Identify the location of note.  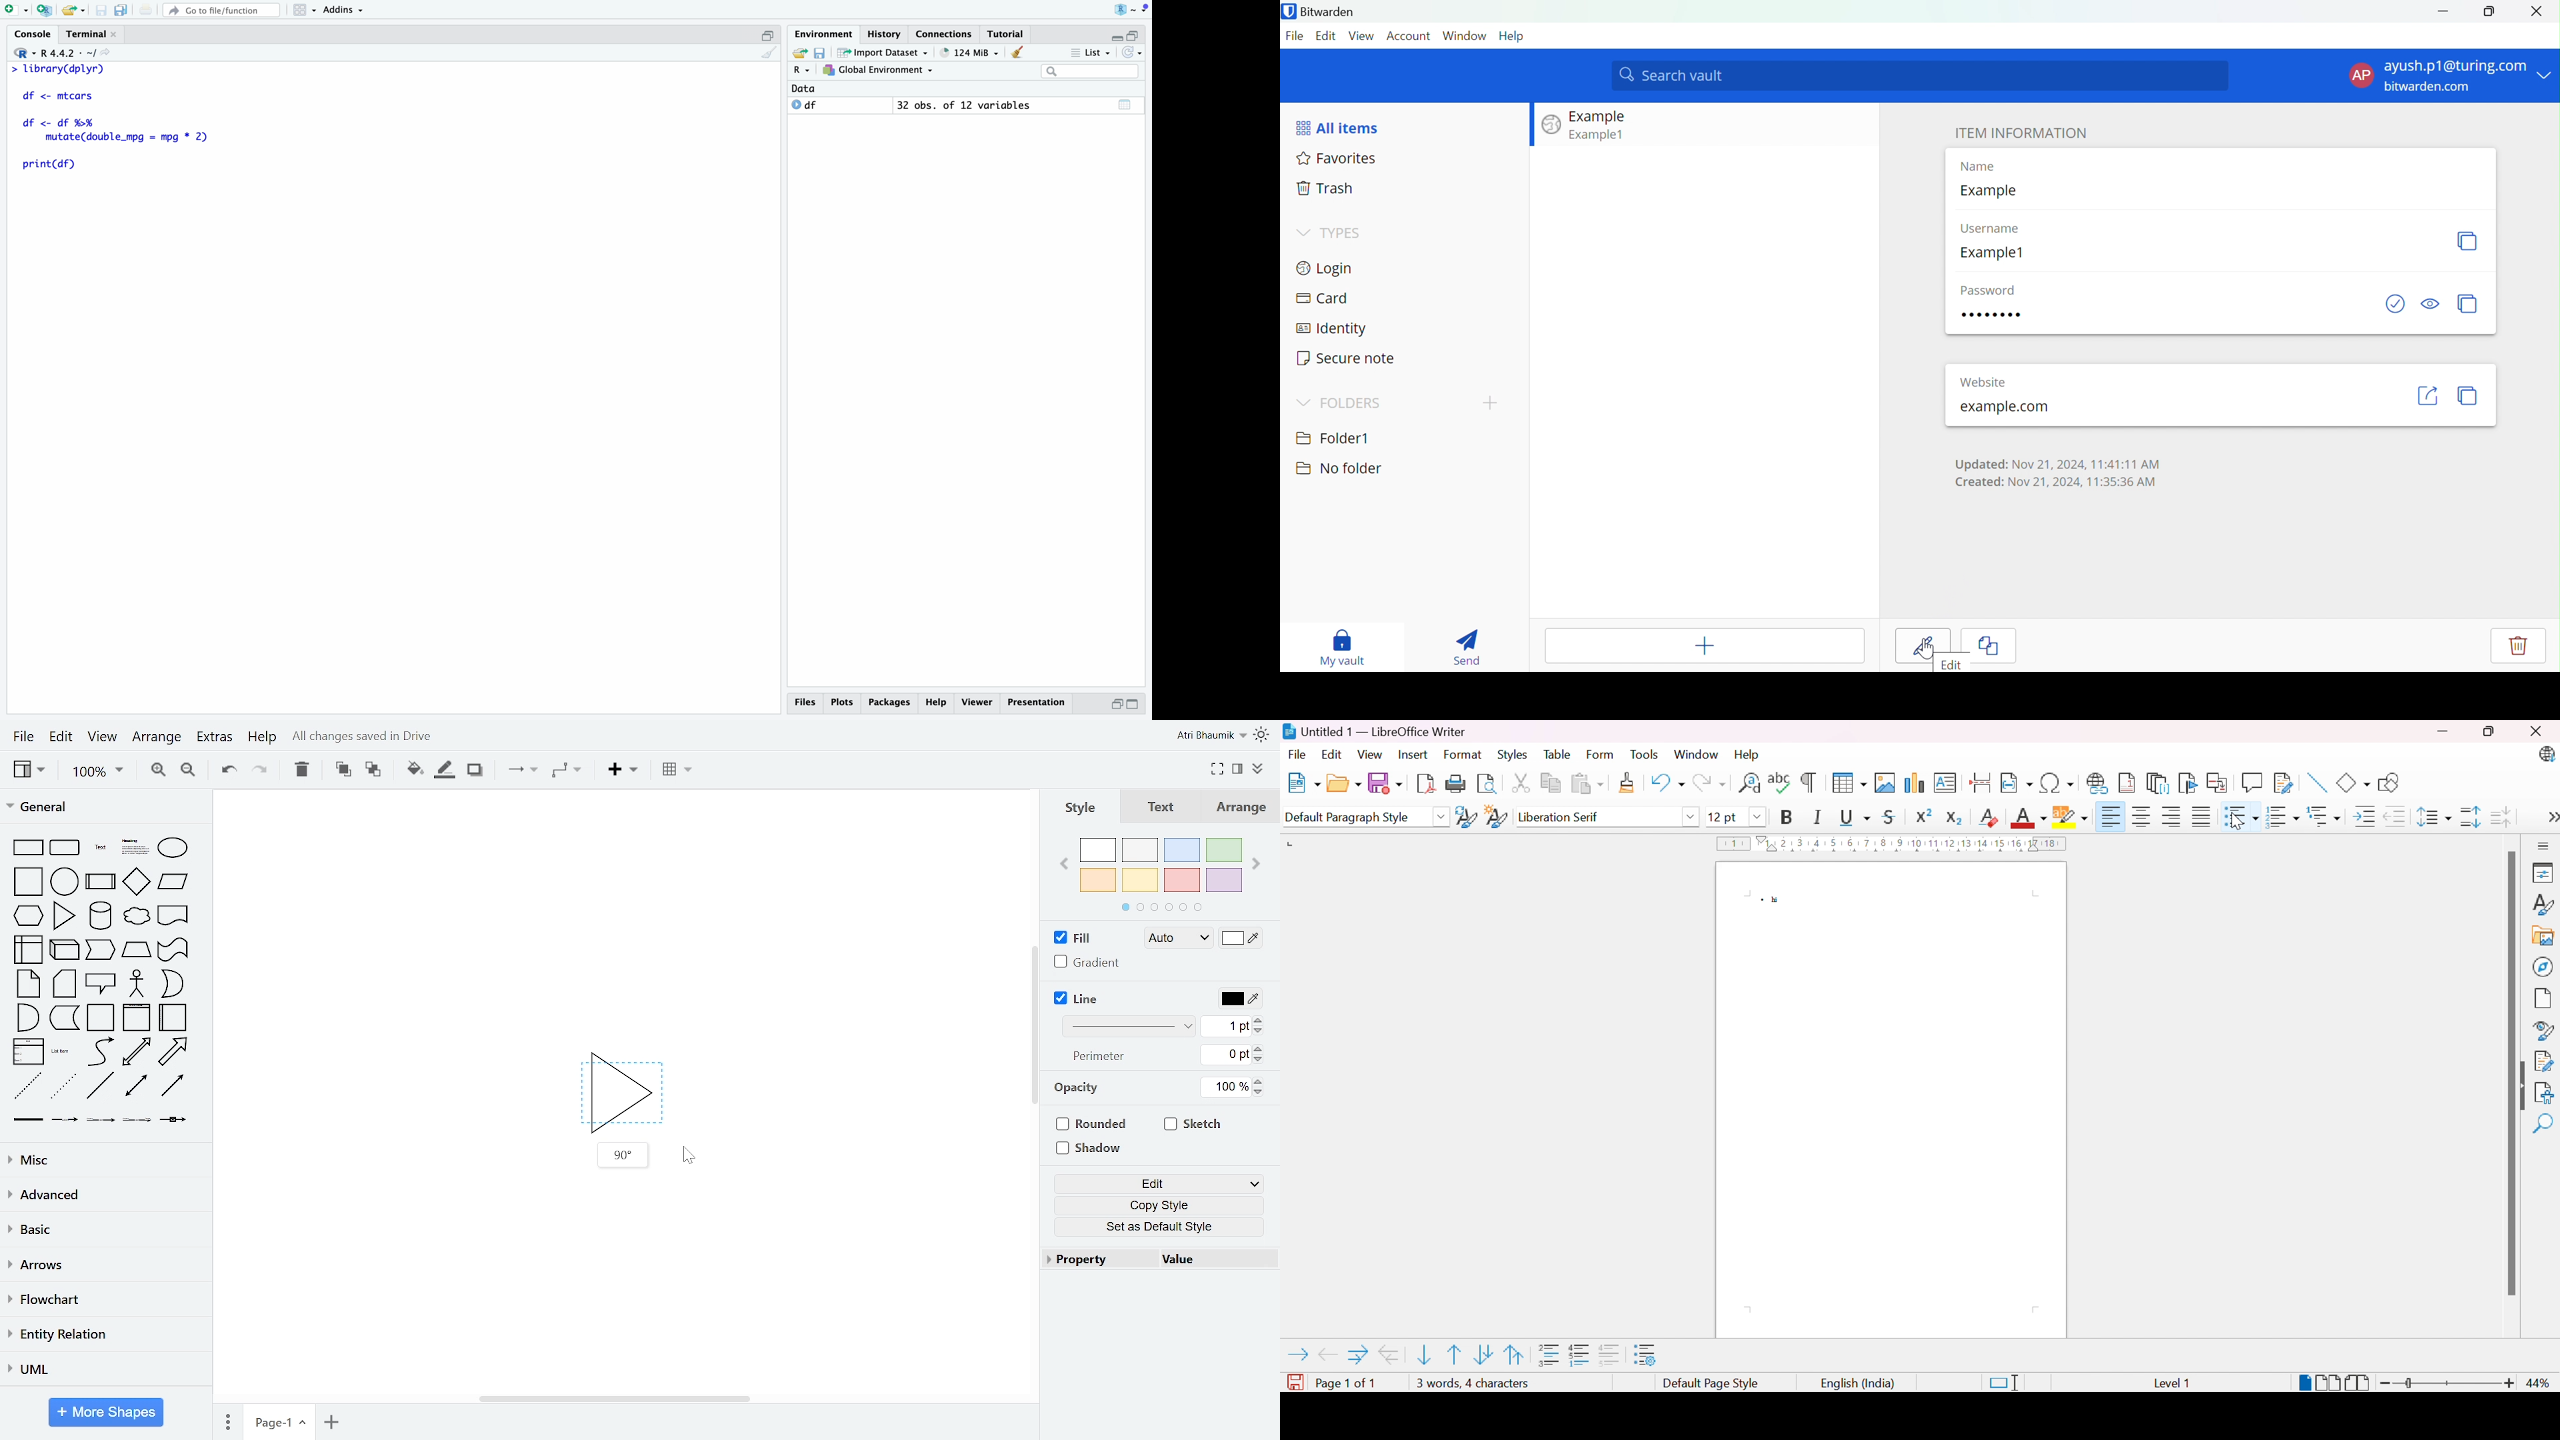
(24, 984).